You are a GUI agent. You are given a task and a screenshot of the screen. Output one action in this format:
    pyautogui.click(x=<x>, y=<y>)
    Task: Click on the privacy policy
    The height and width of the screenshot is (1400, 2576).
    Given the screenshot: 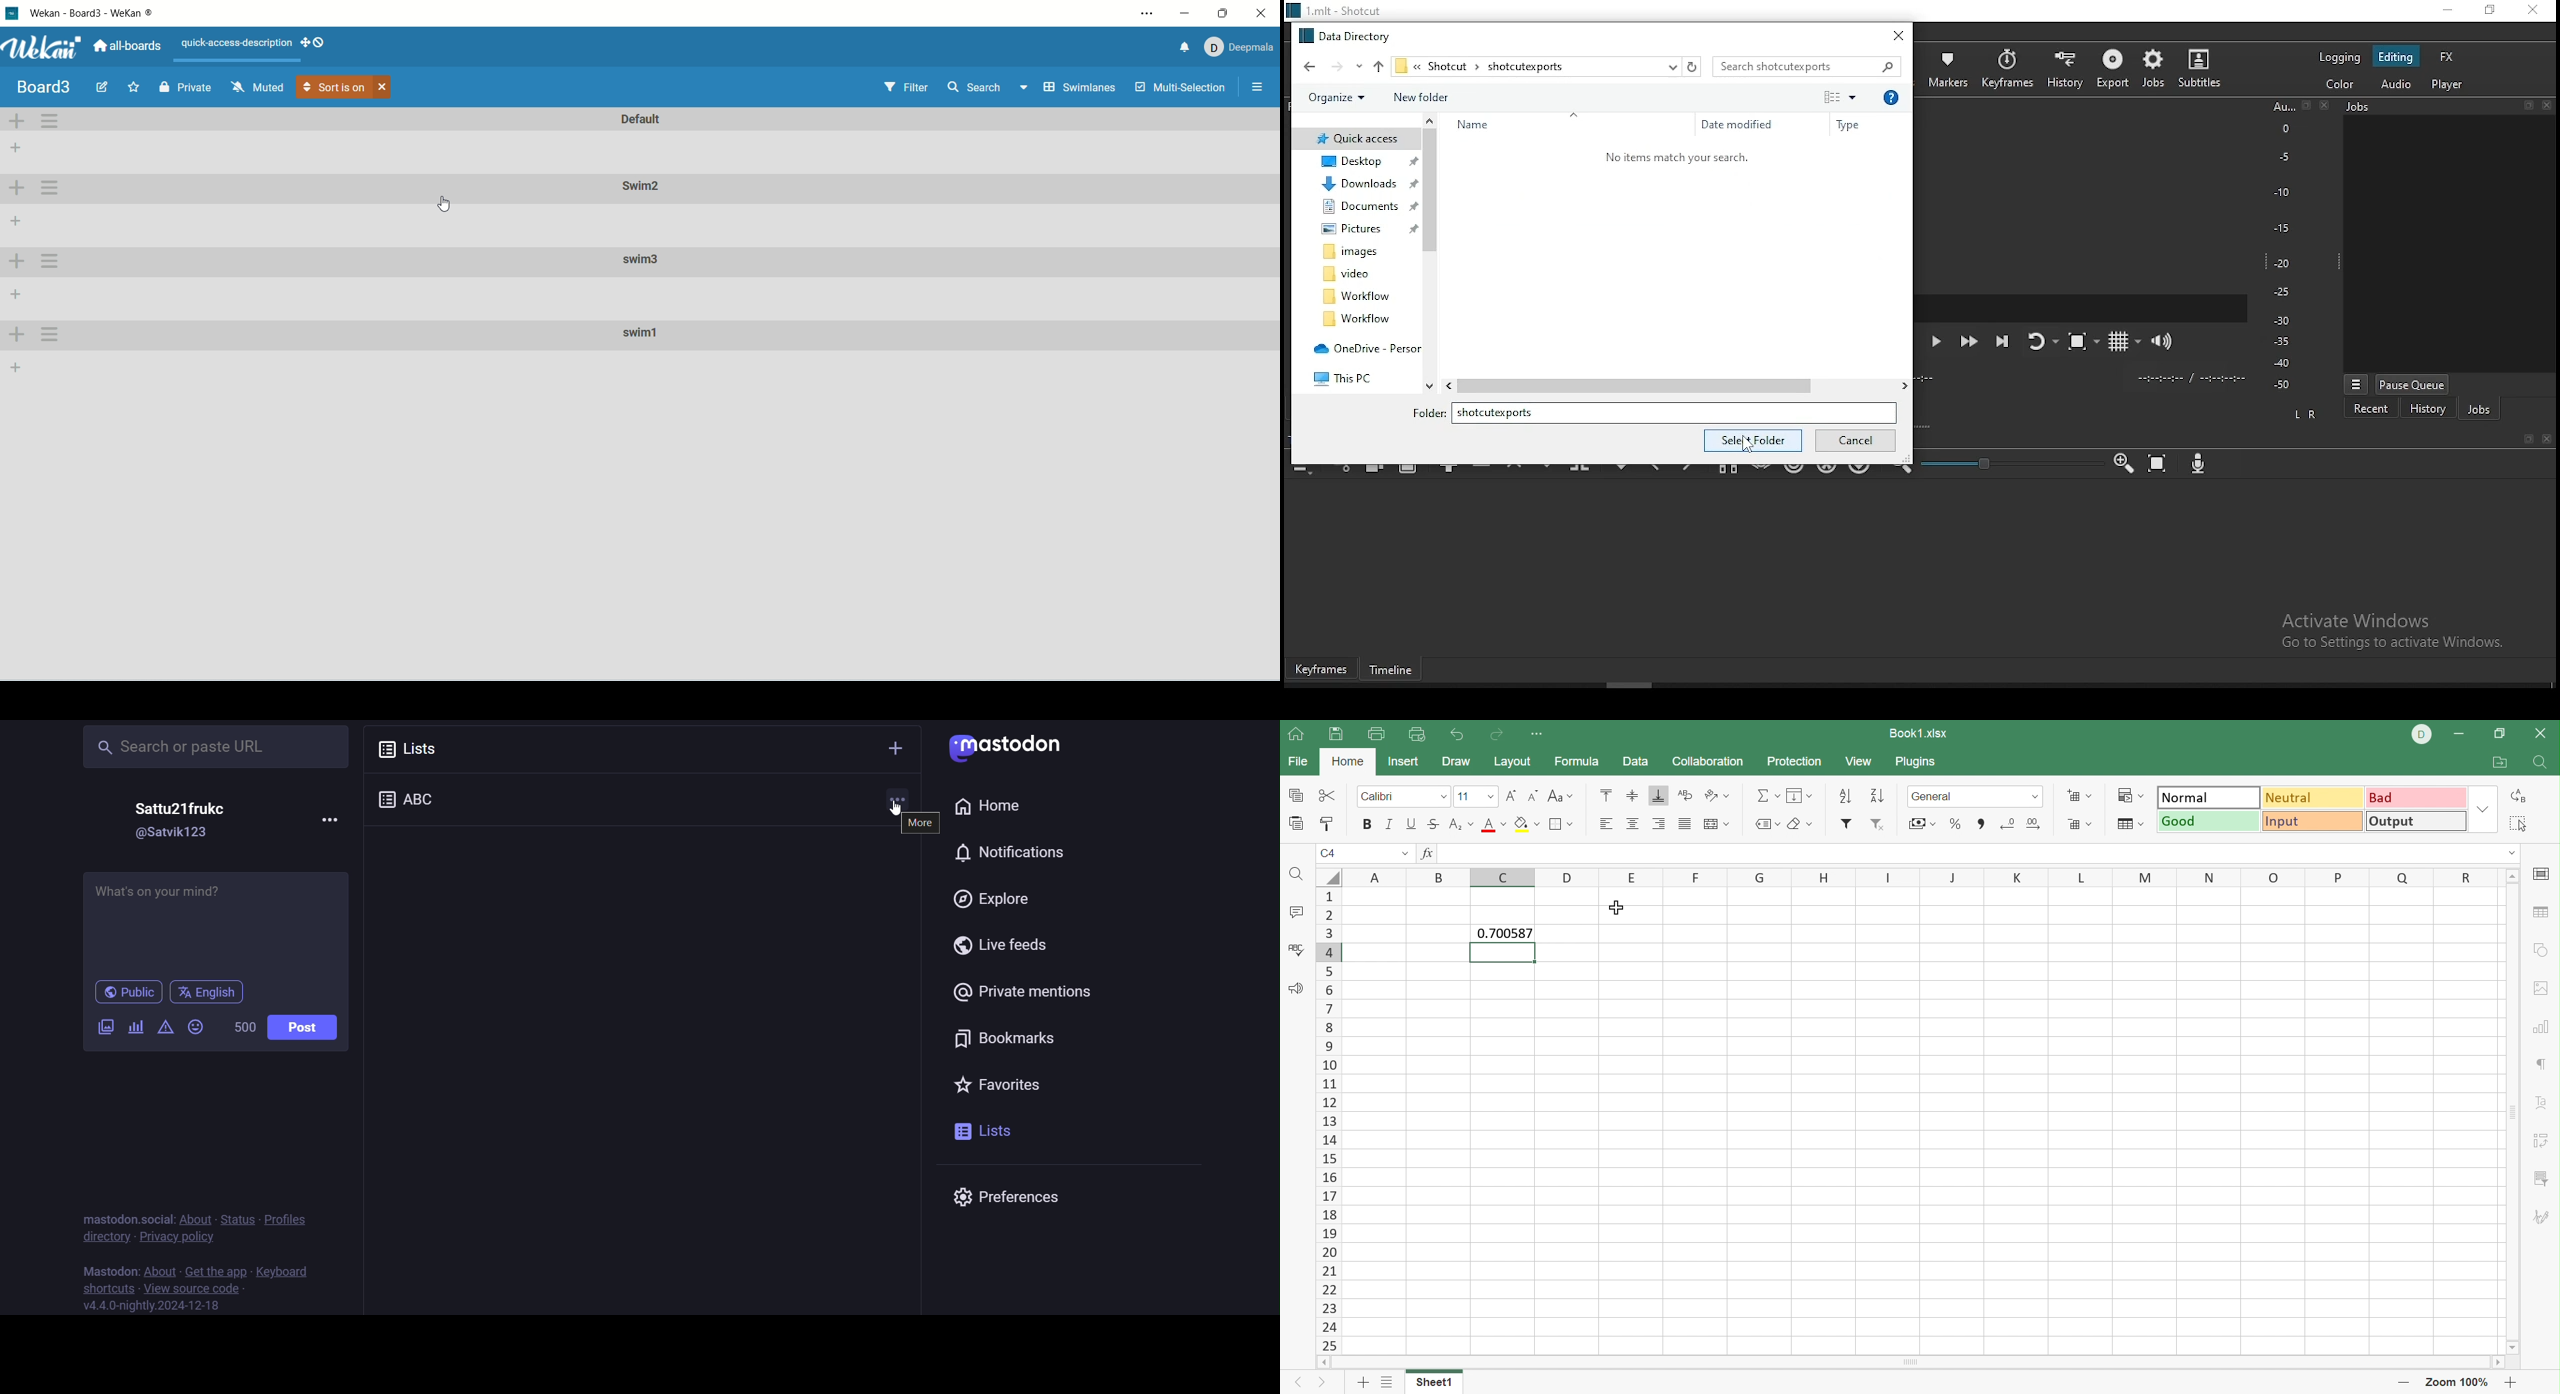 What is the action you would take?
    pyautogui.click(x=177, y=1237)
    